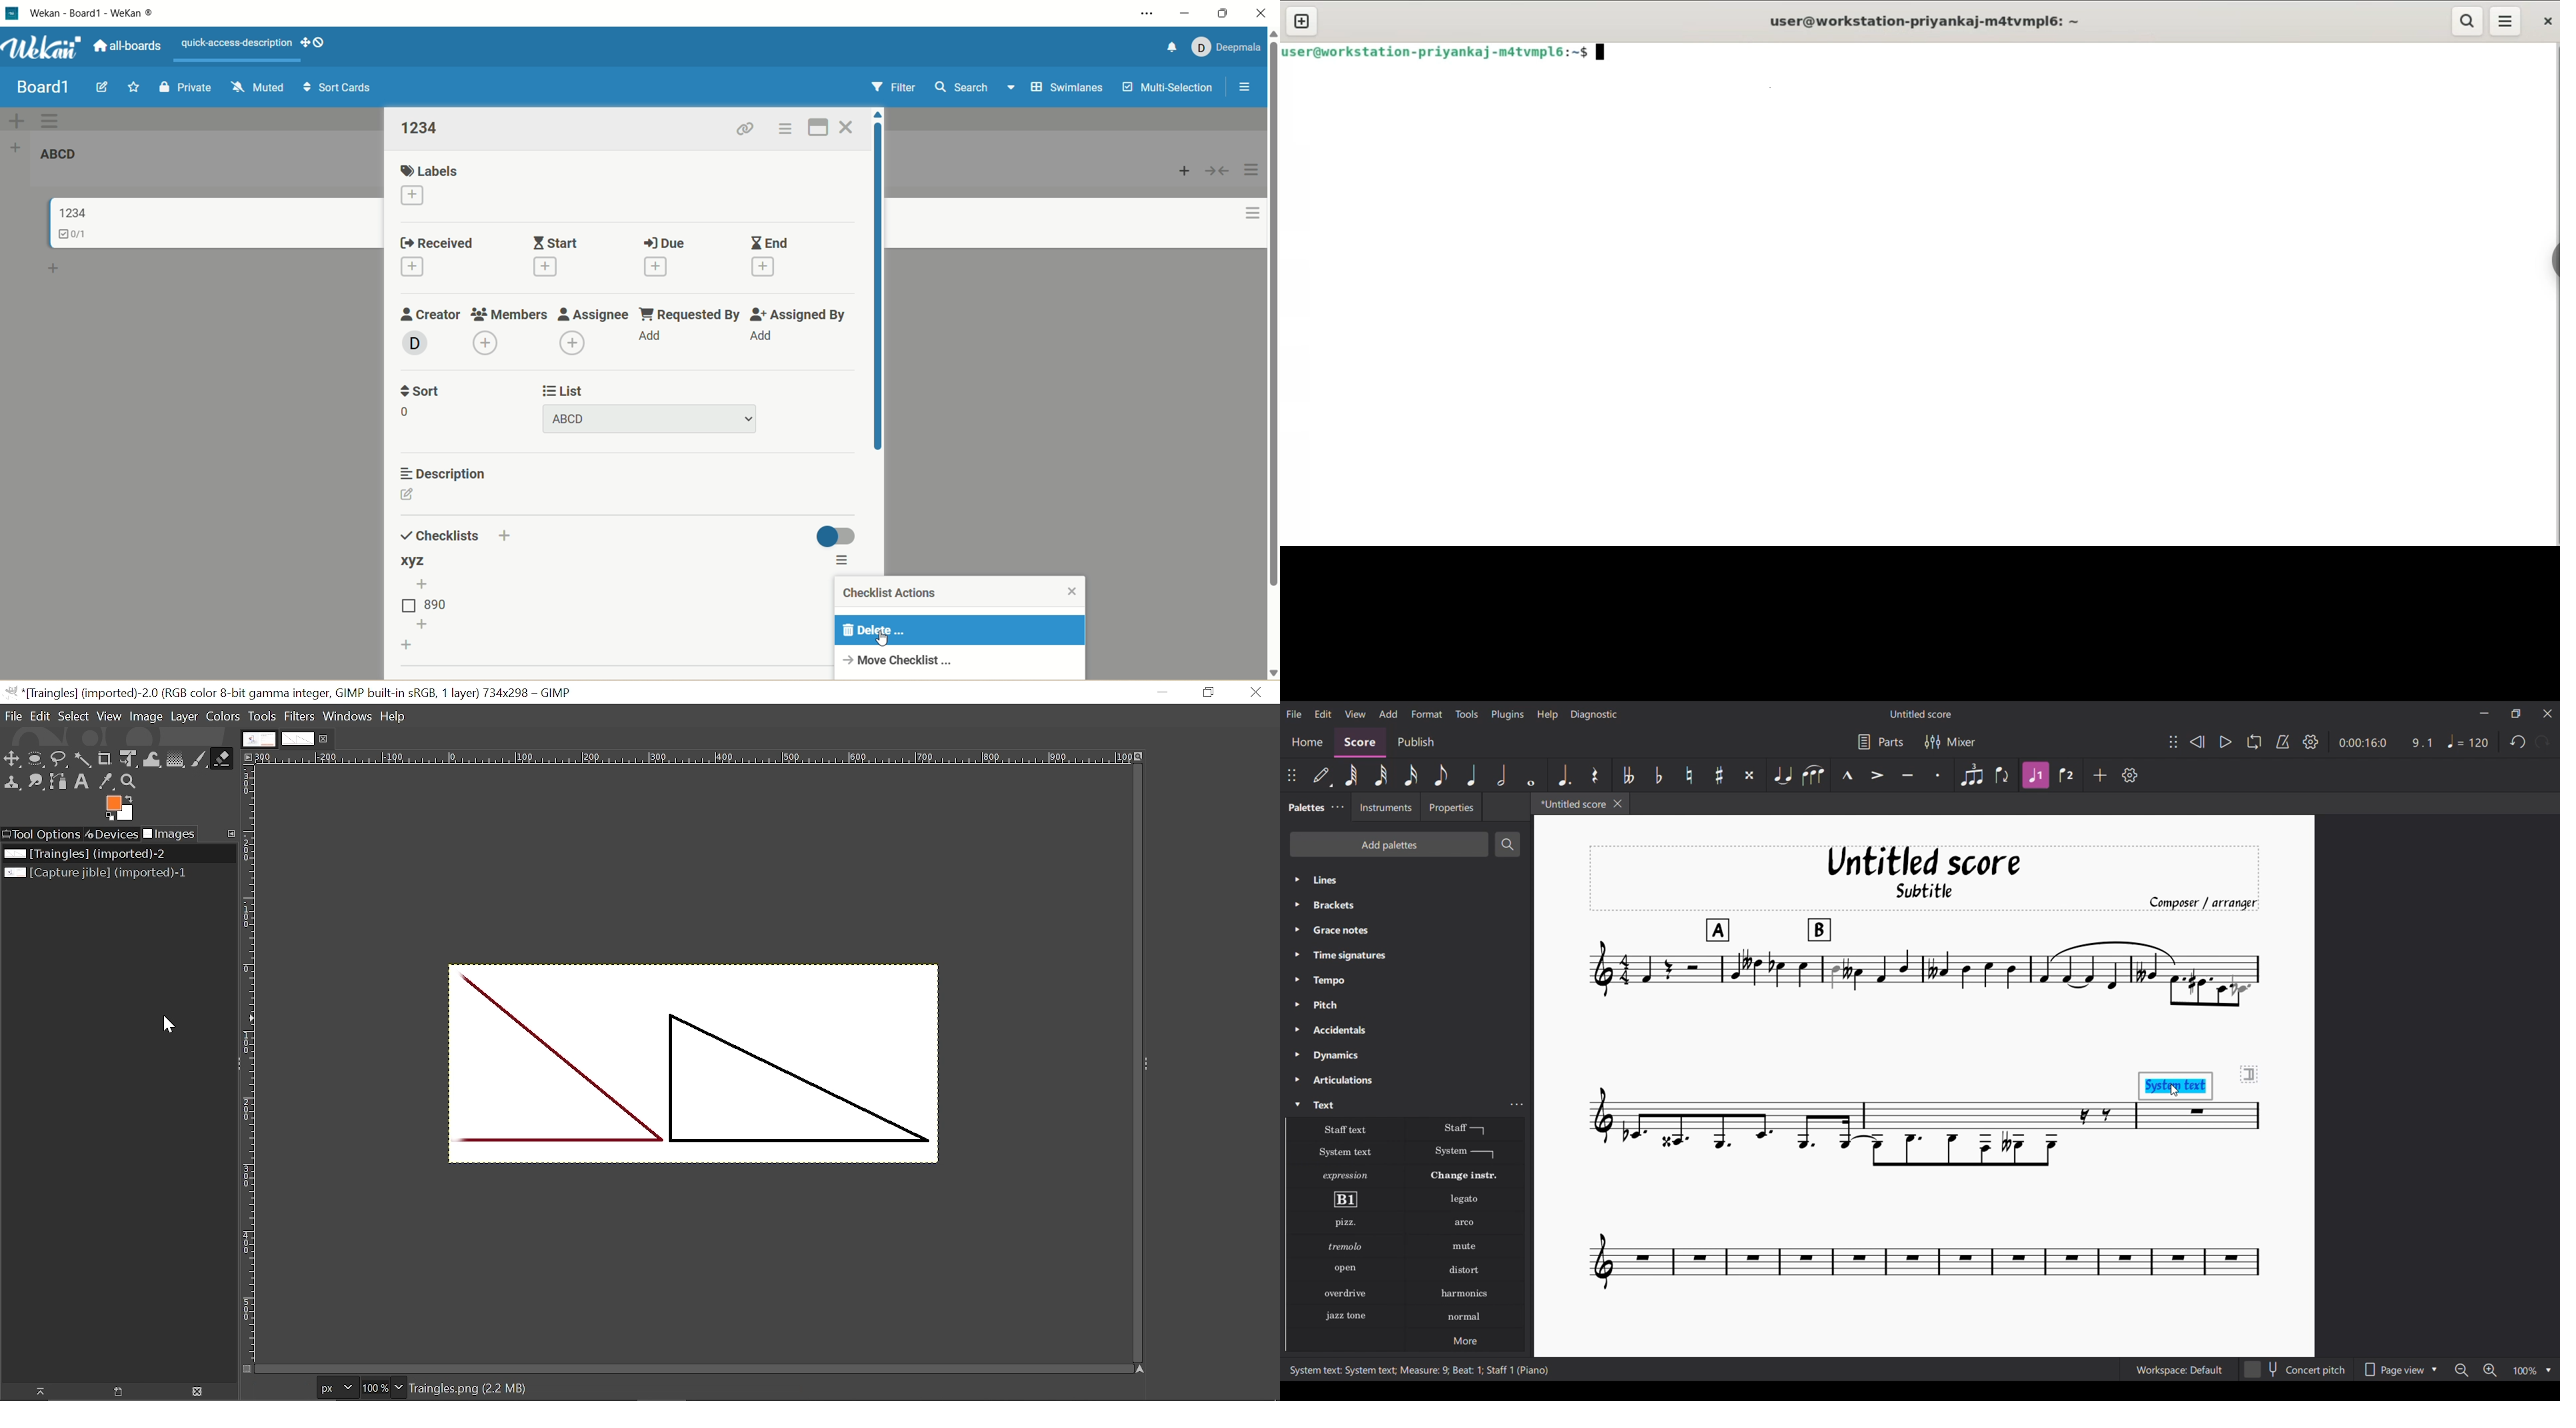  Describe the element at coordinates (1451, 806) in the screenshot. I see `Properties` at that location.